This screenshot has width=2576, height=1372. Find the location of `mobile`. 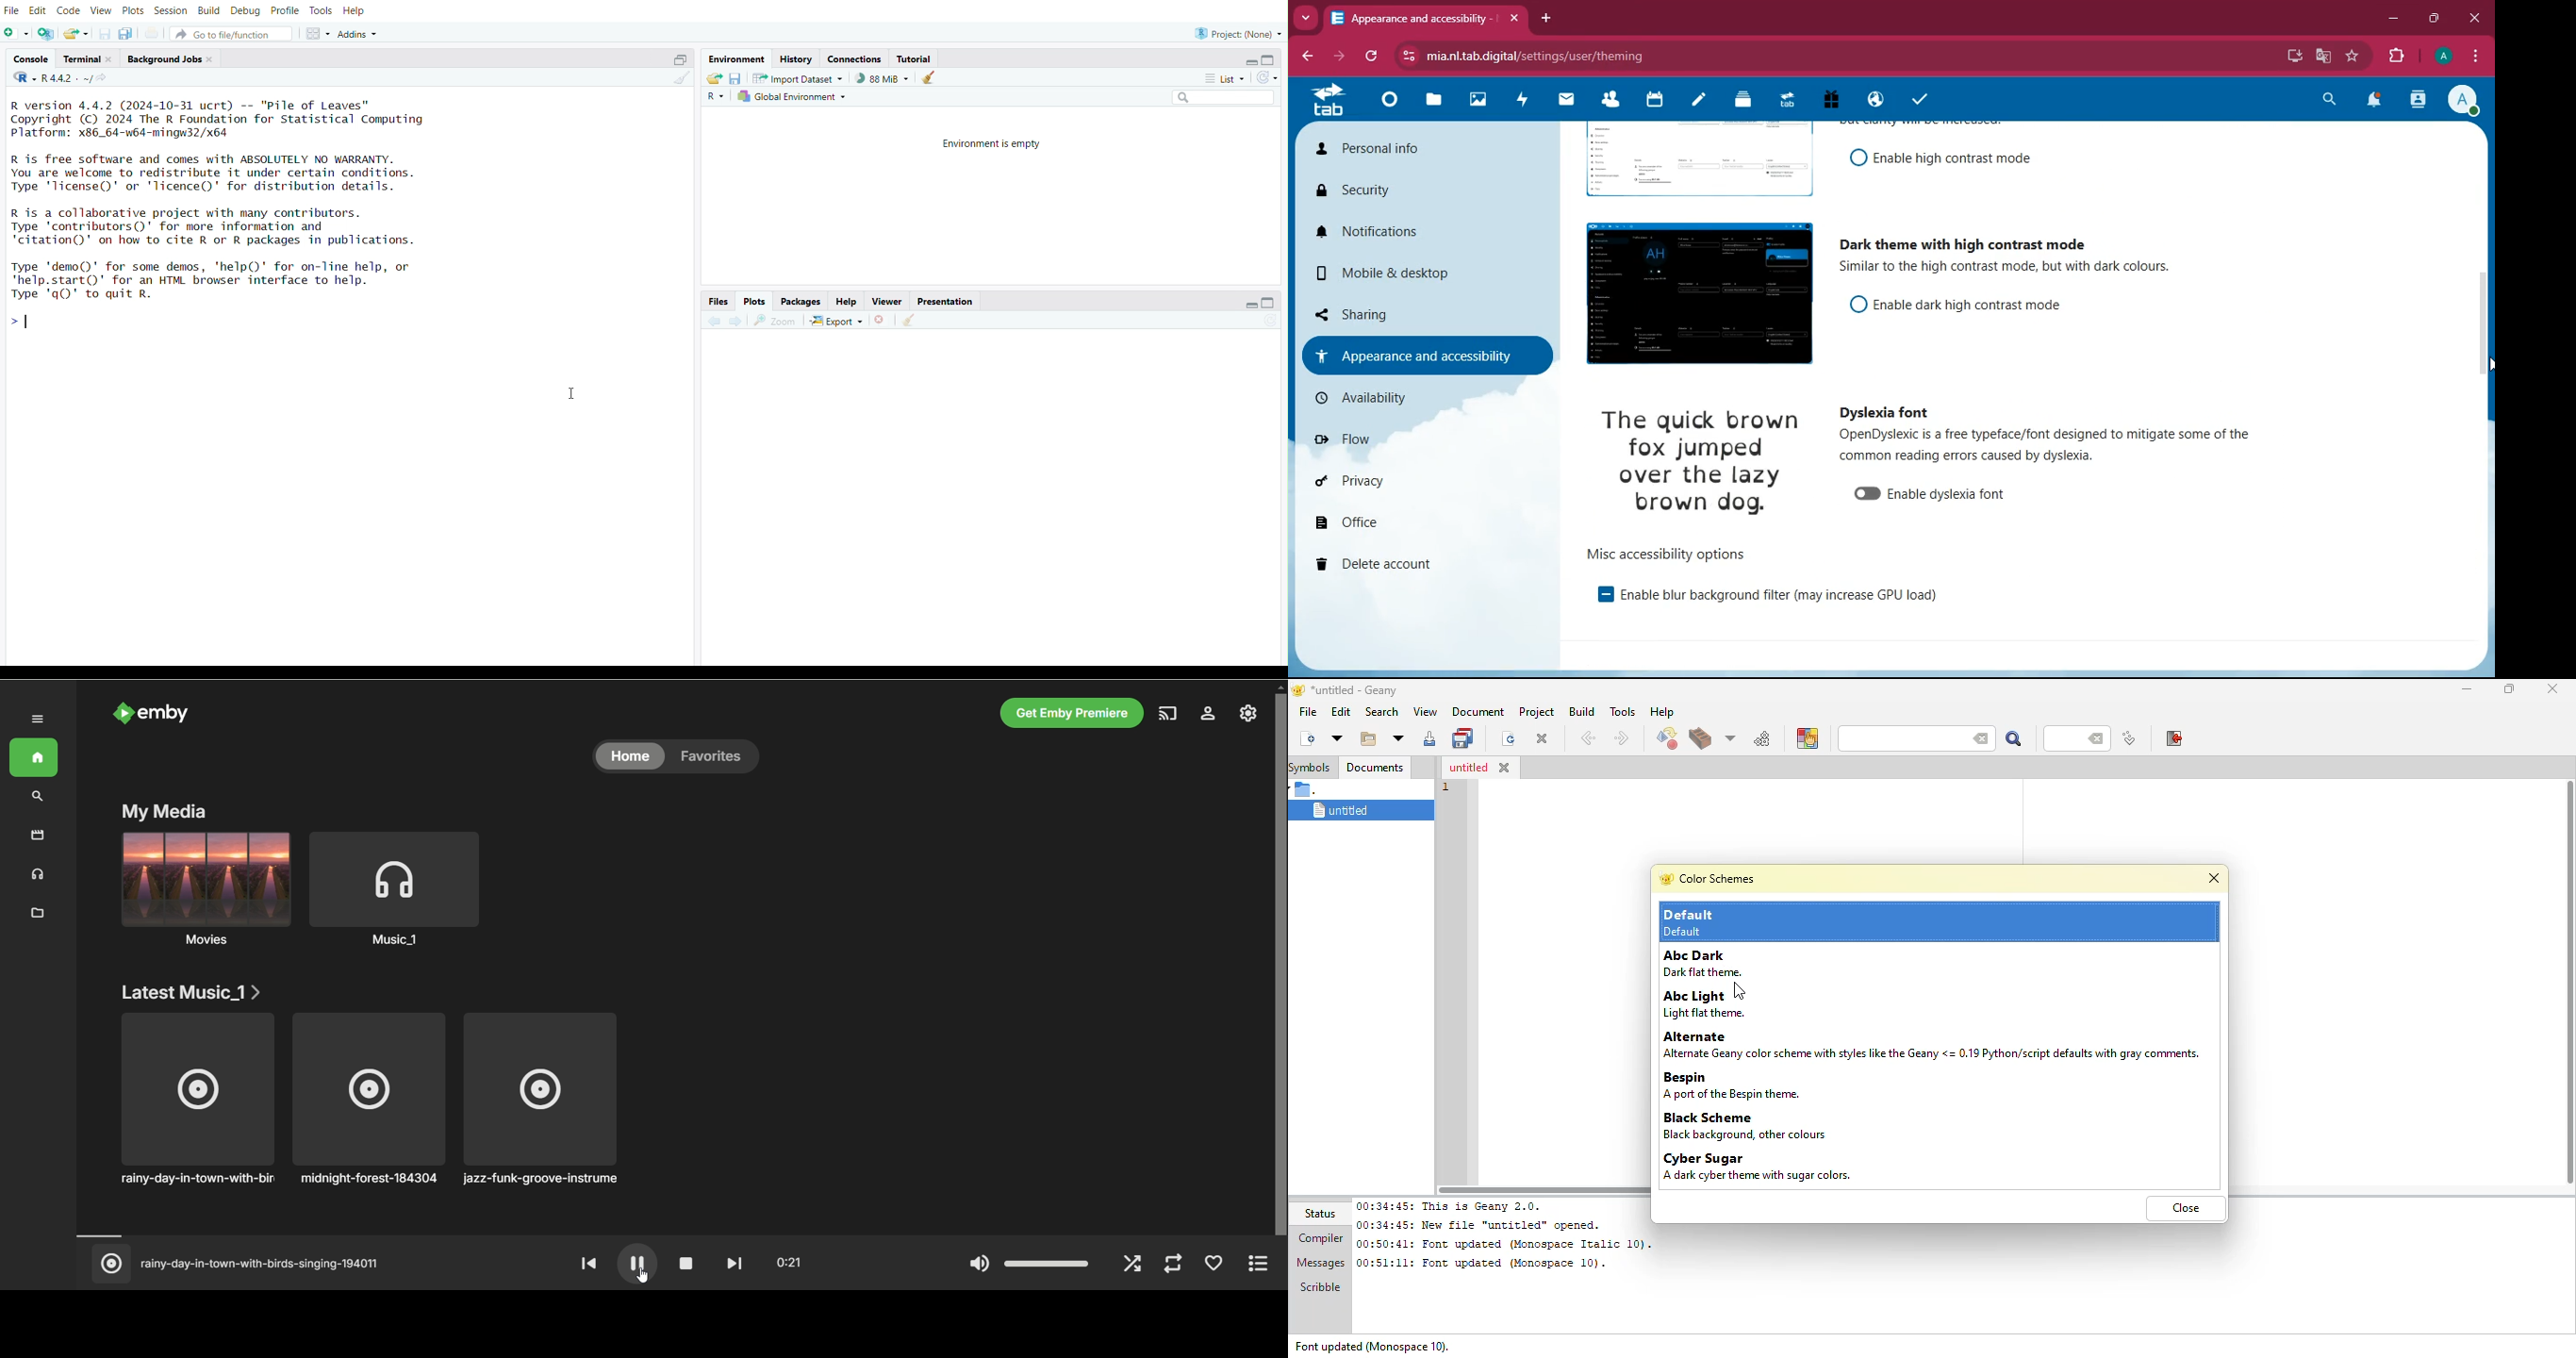

mobile is located at coordinates (1403, 272).